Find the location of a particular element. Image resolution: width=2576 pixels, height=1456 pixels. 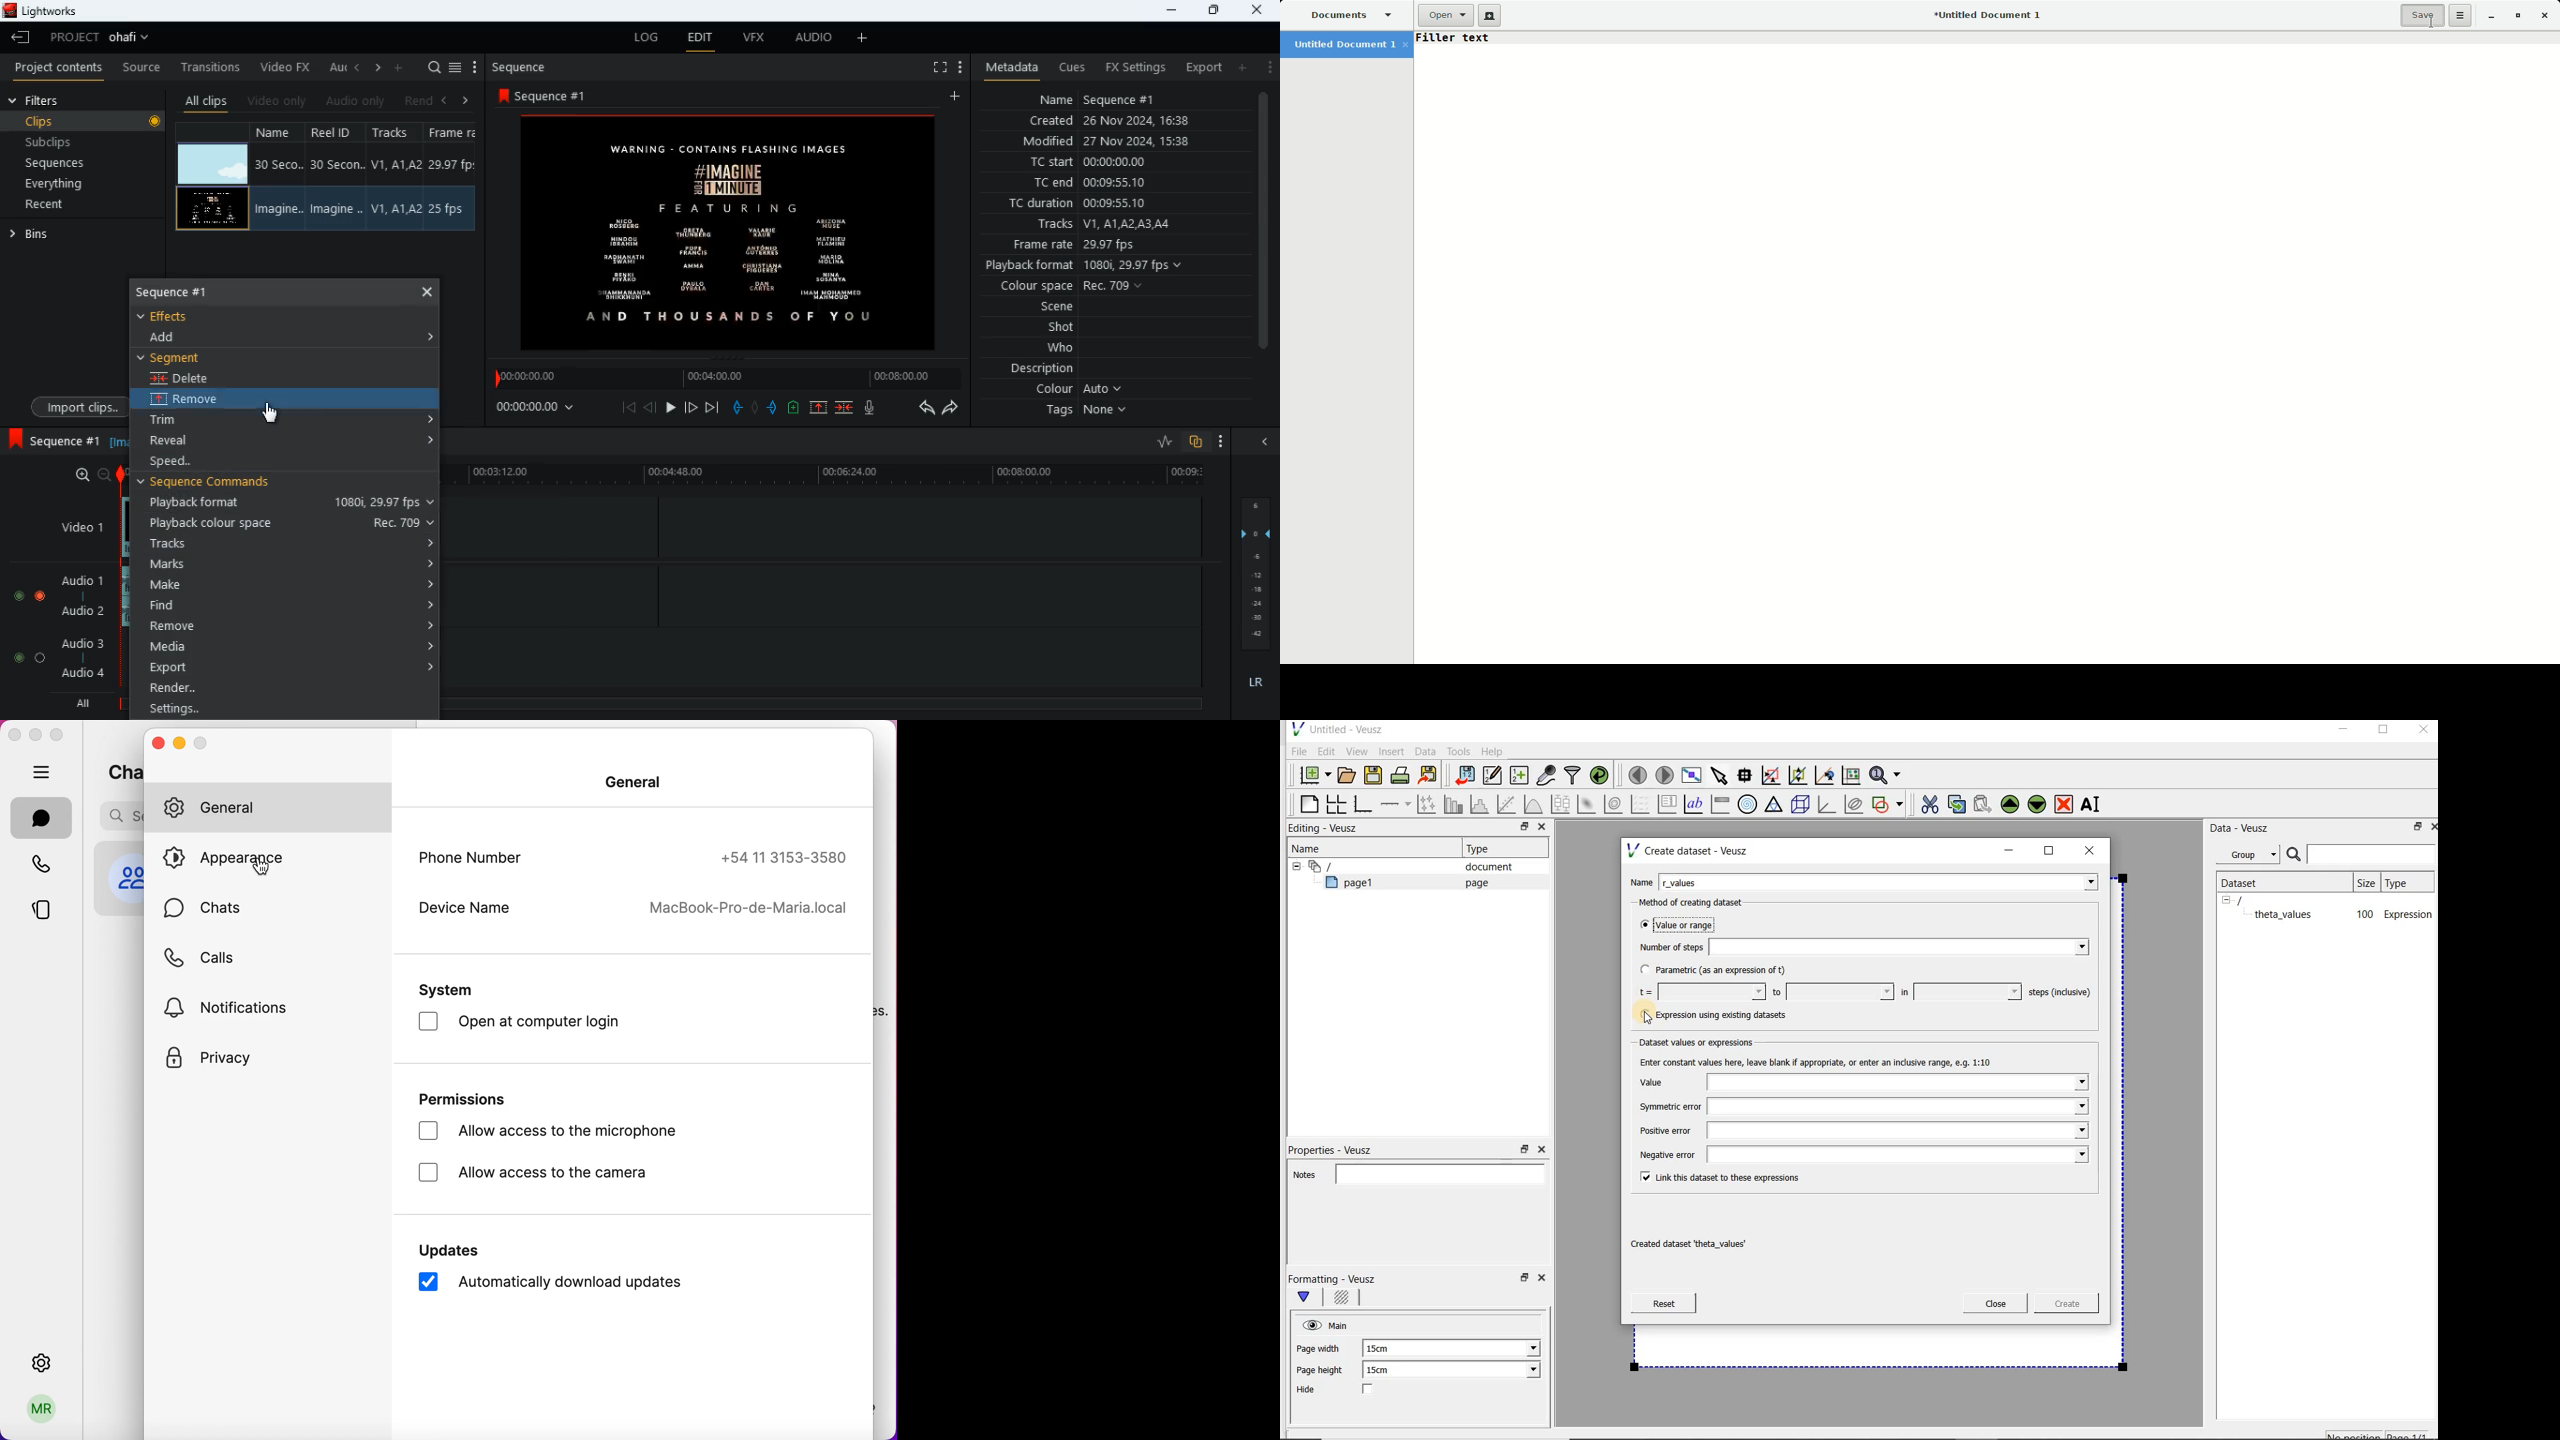

time is located at coordinates (821, 475).